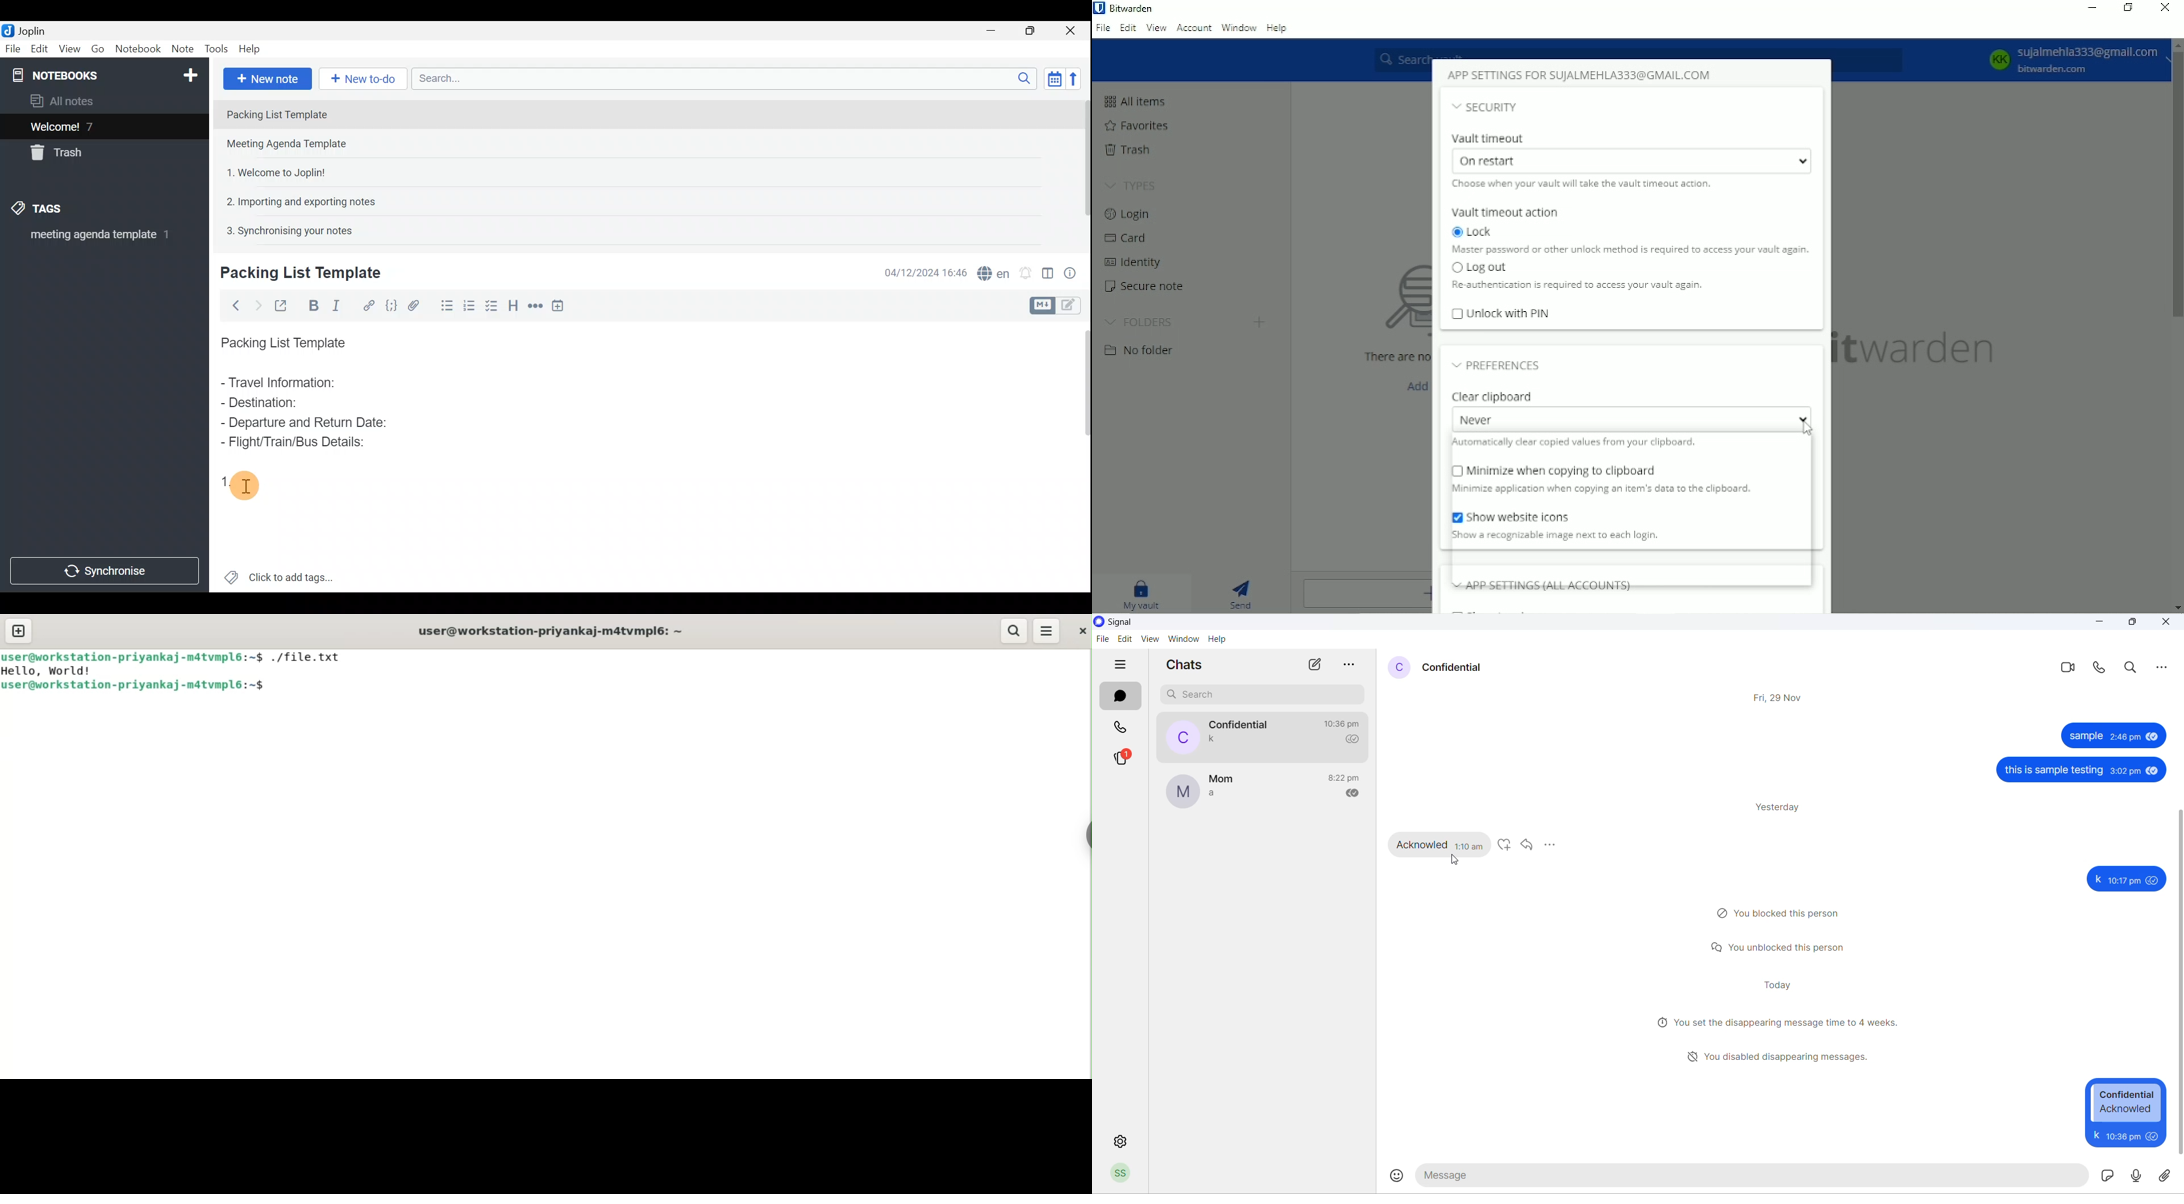 Image resolution: width=2184 pixels, height=1204 pixels. Describe the element at coordinates (1146, 350) in the screenshot. I see `No folder` at that location.